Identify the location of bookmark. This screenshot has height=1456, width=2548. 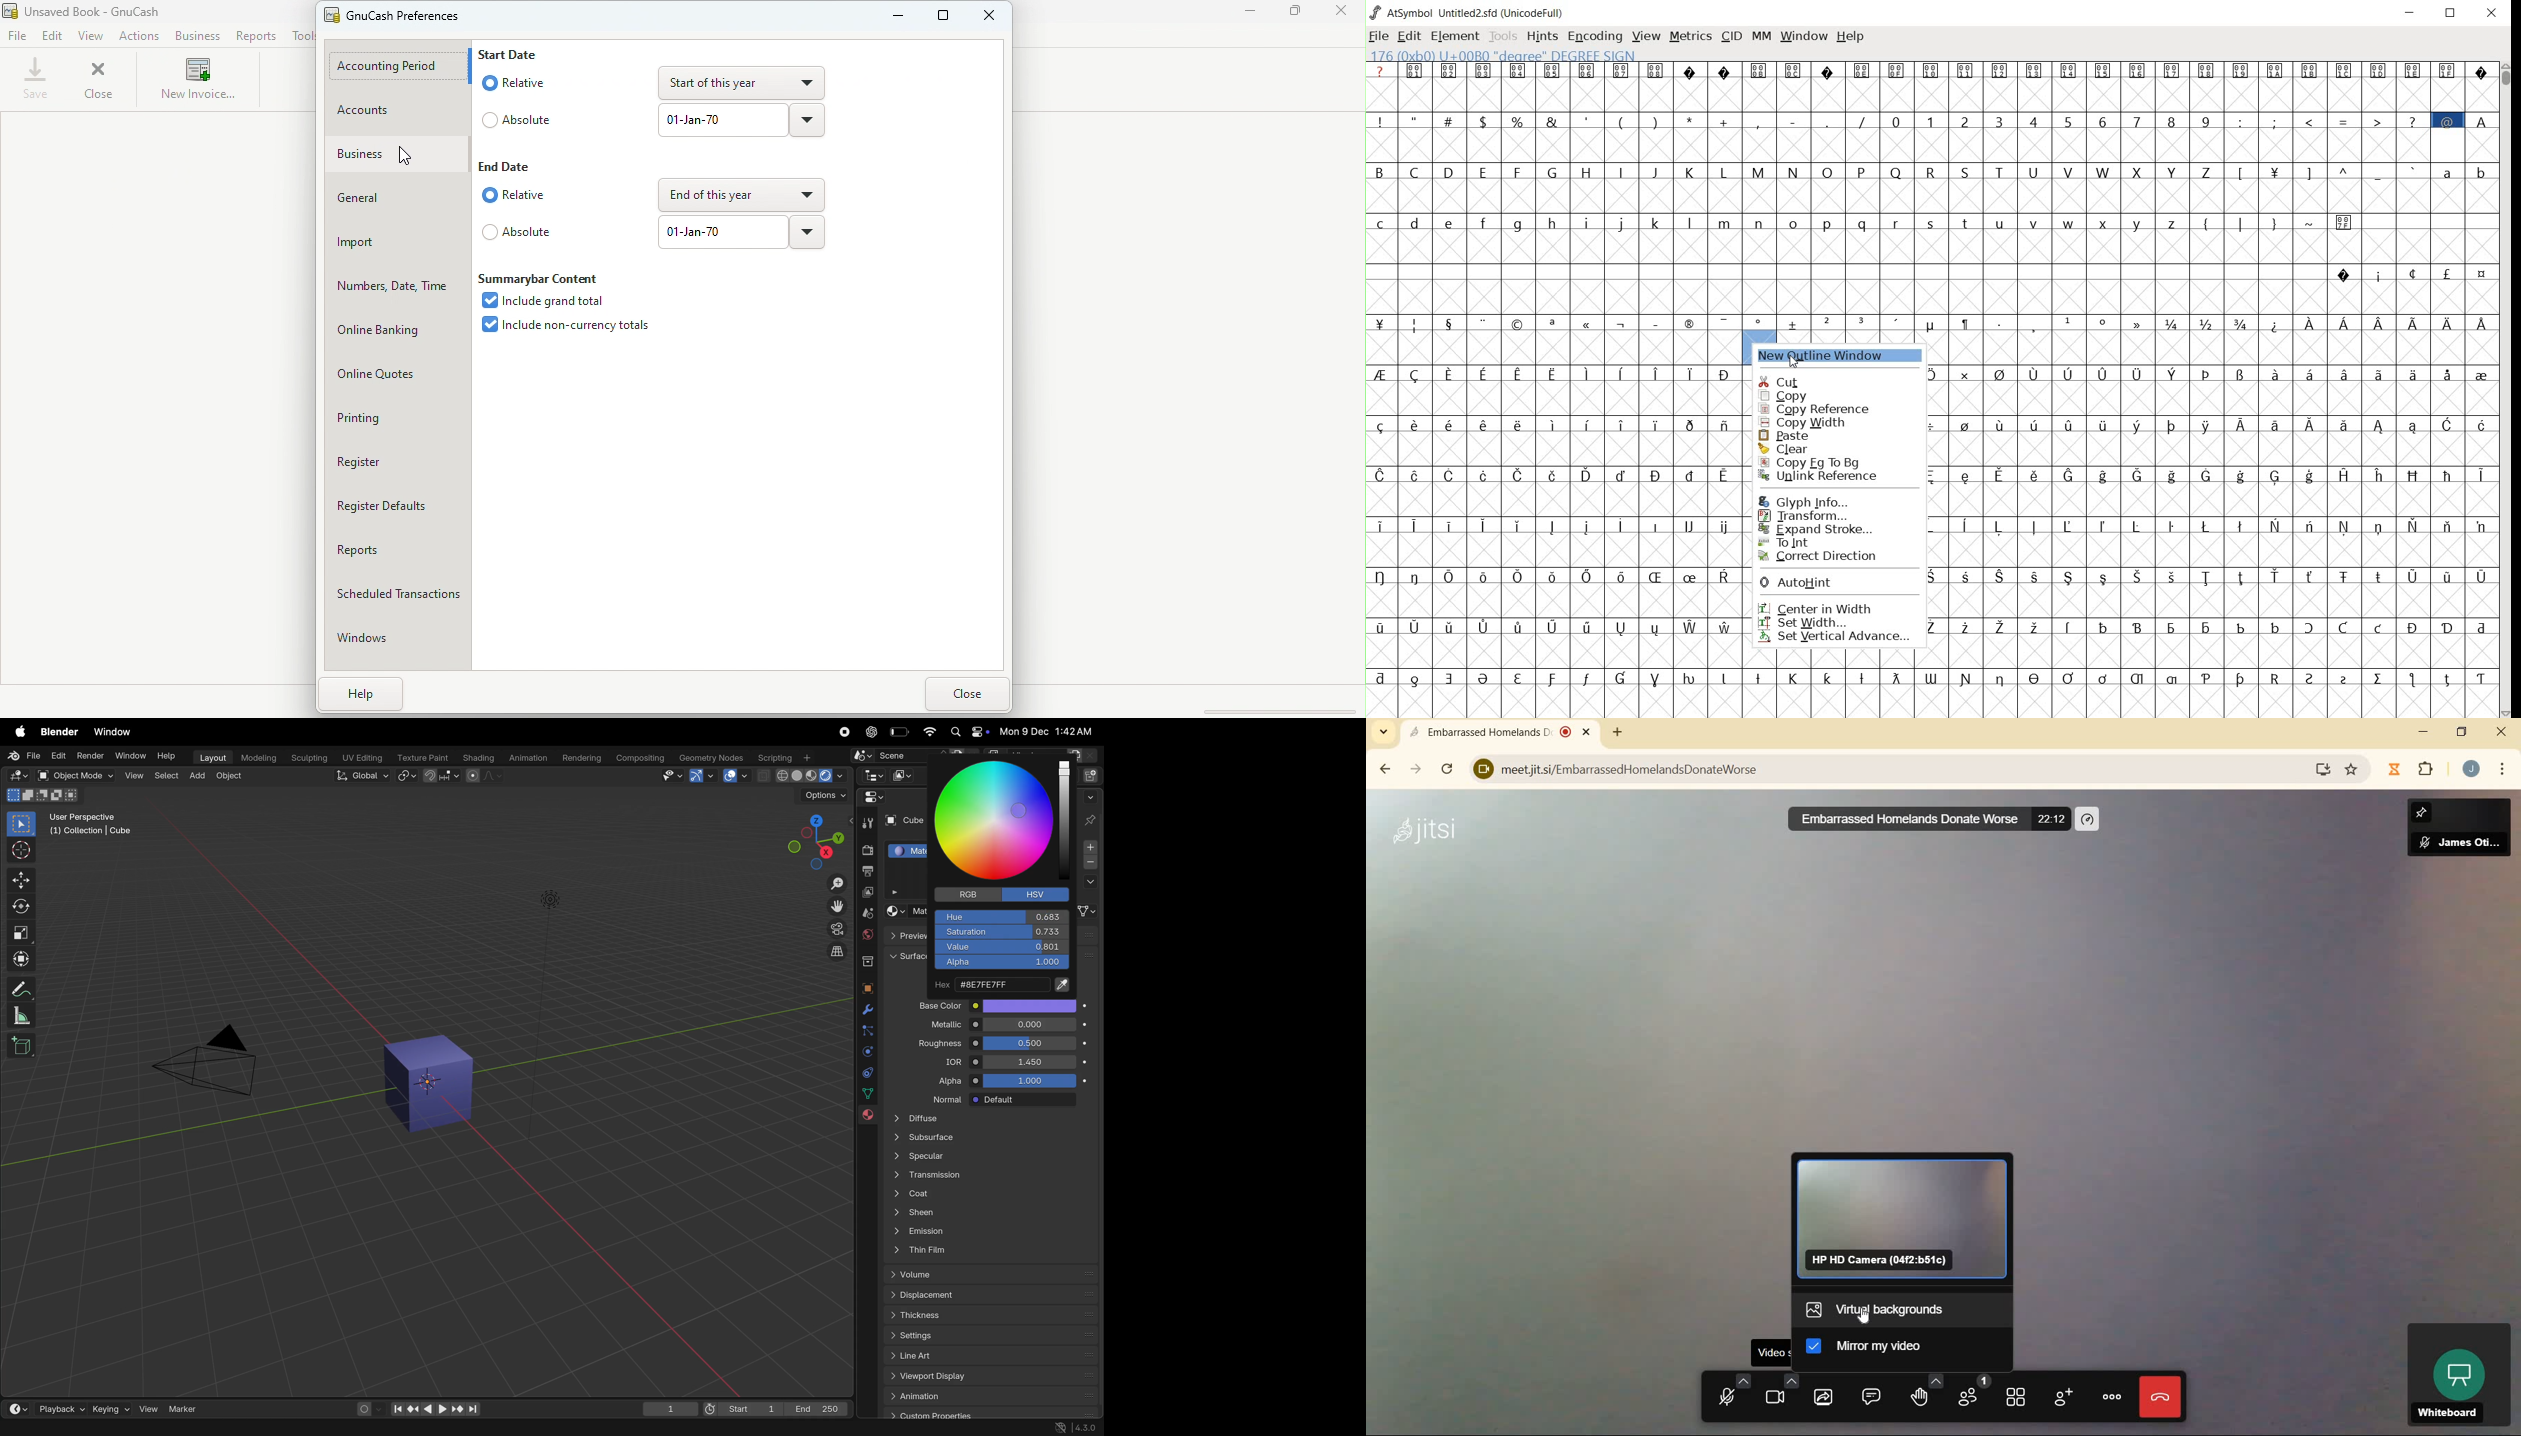
(2351, 770).